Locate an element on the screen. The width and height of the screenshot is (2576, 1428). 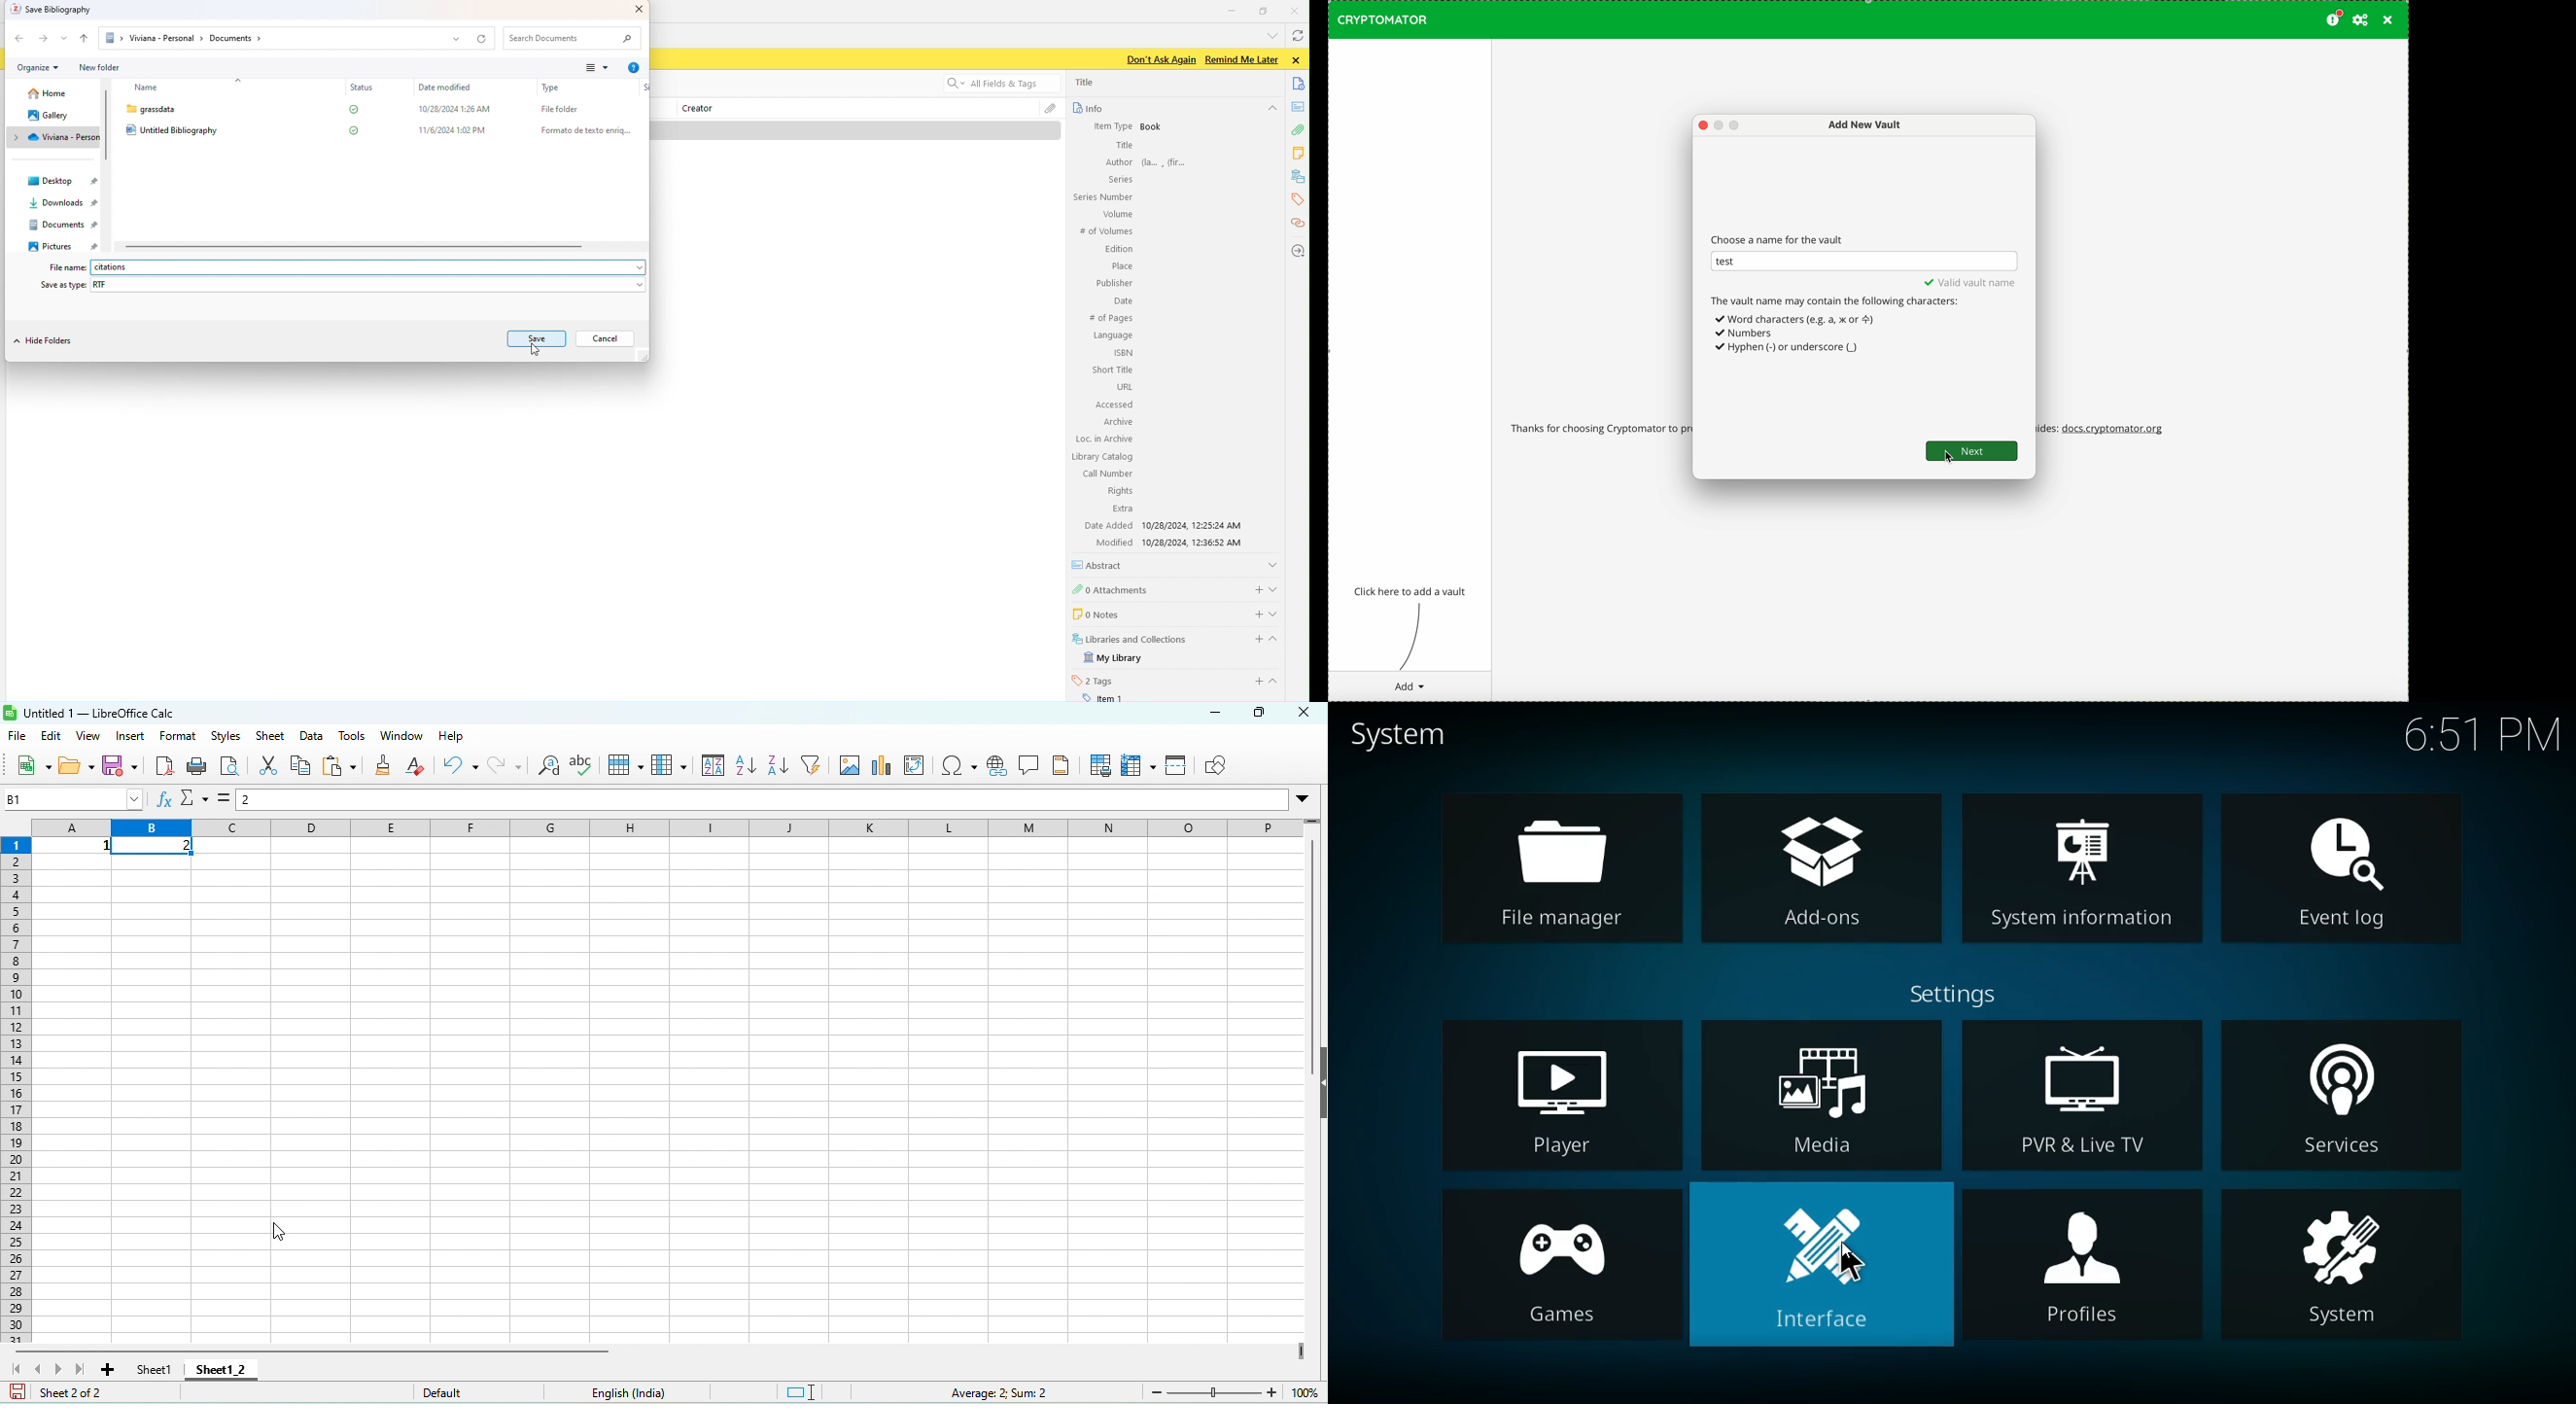
help is located at coordinates (455, 738).